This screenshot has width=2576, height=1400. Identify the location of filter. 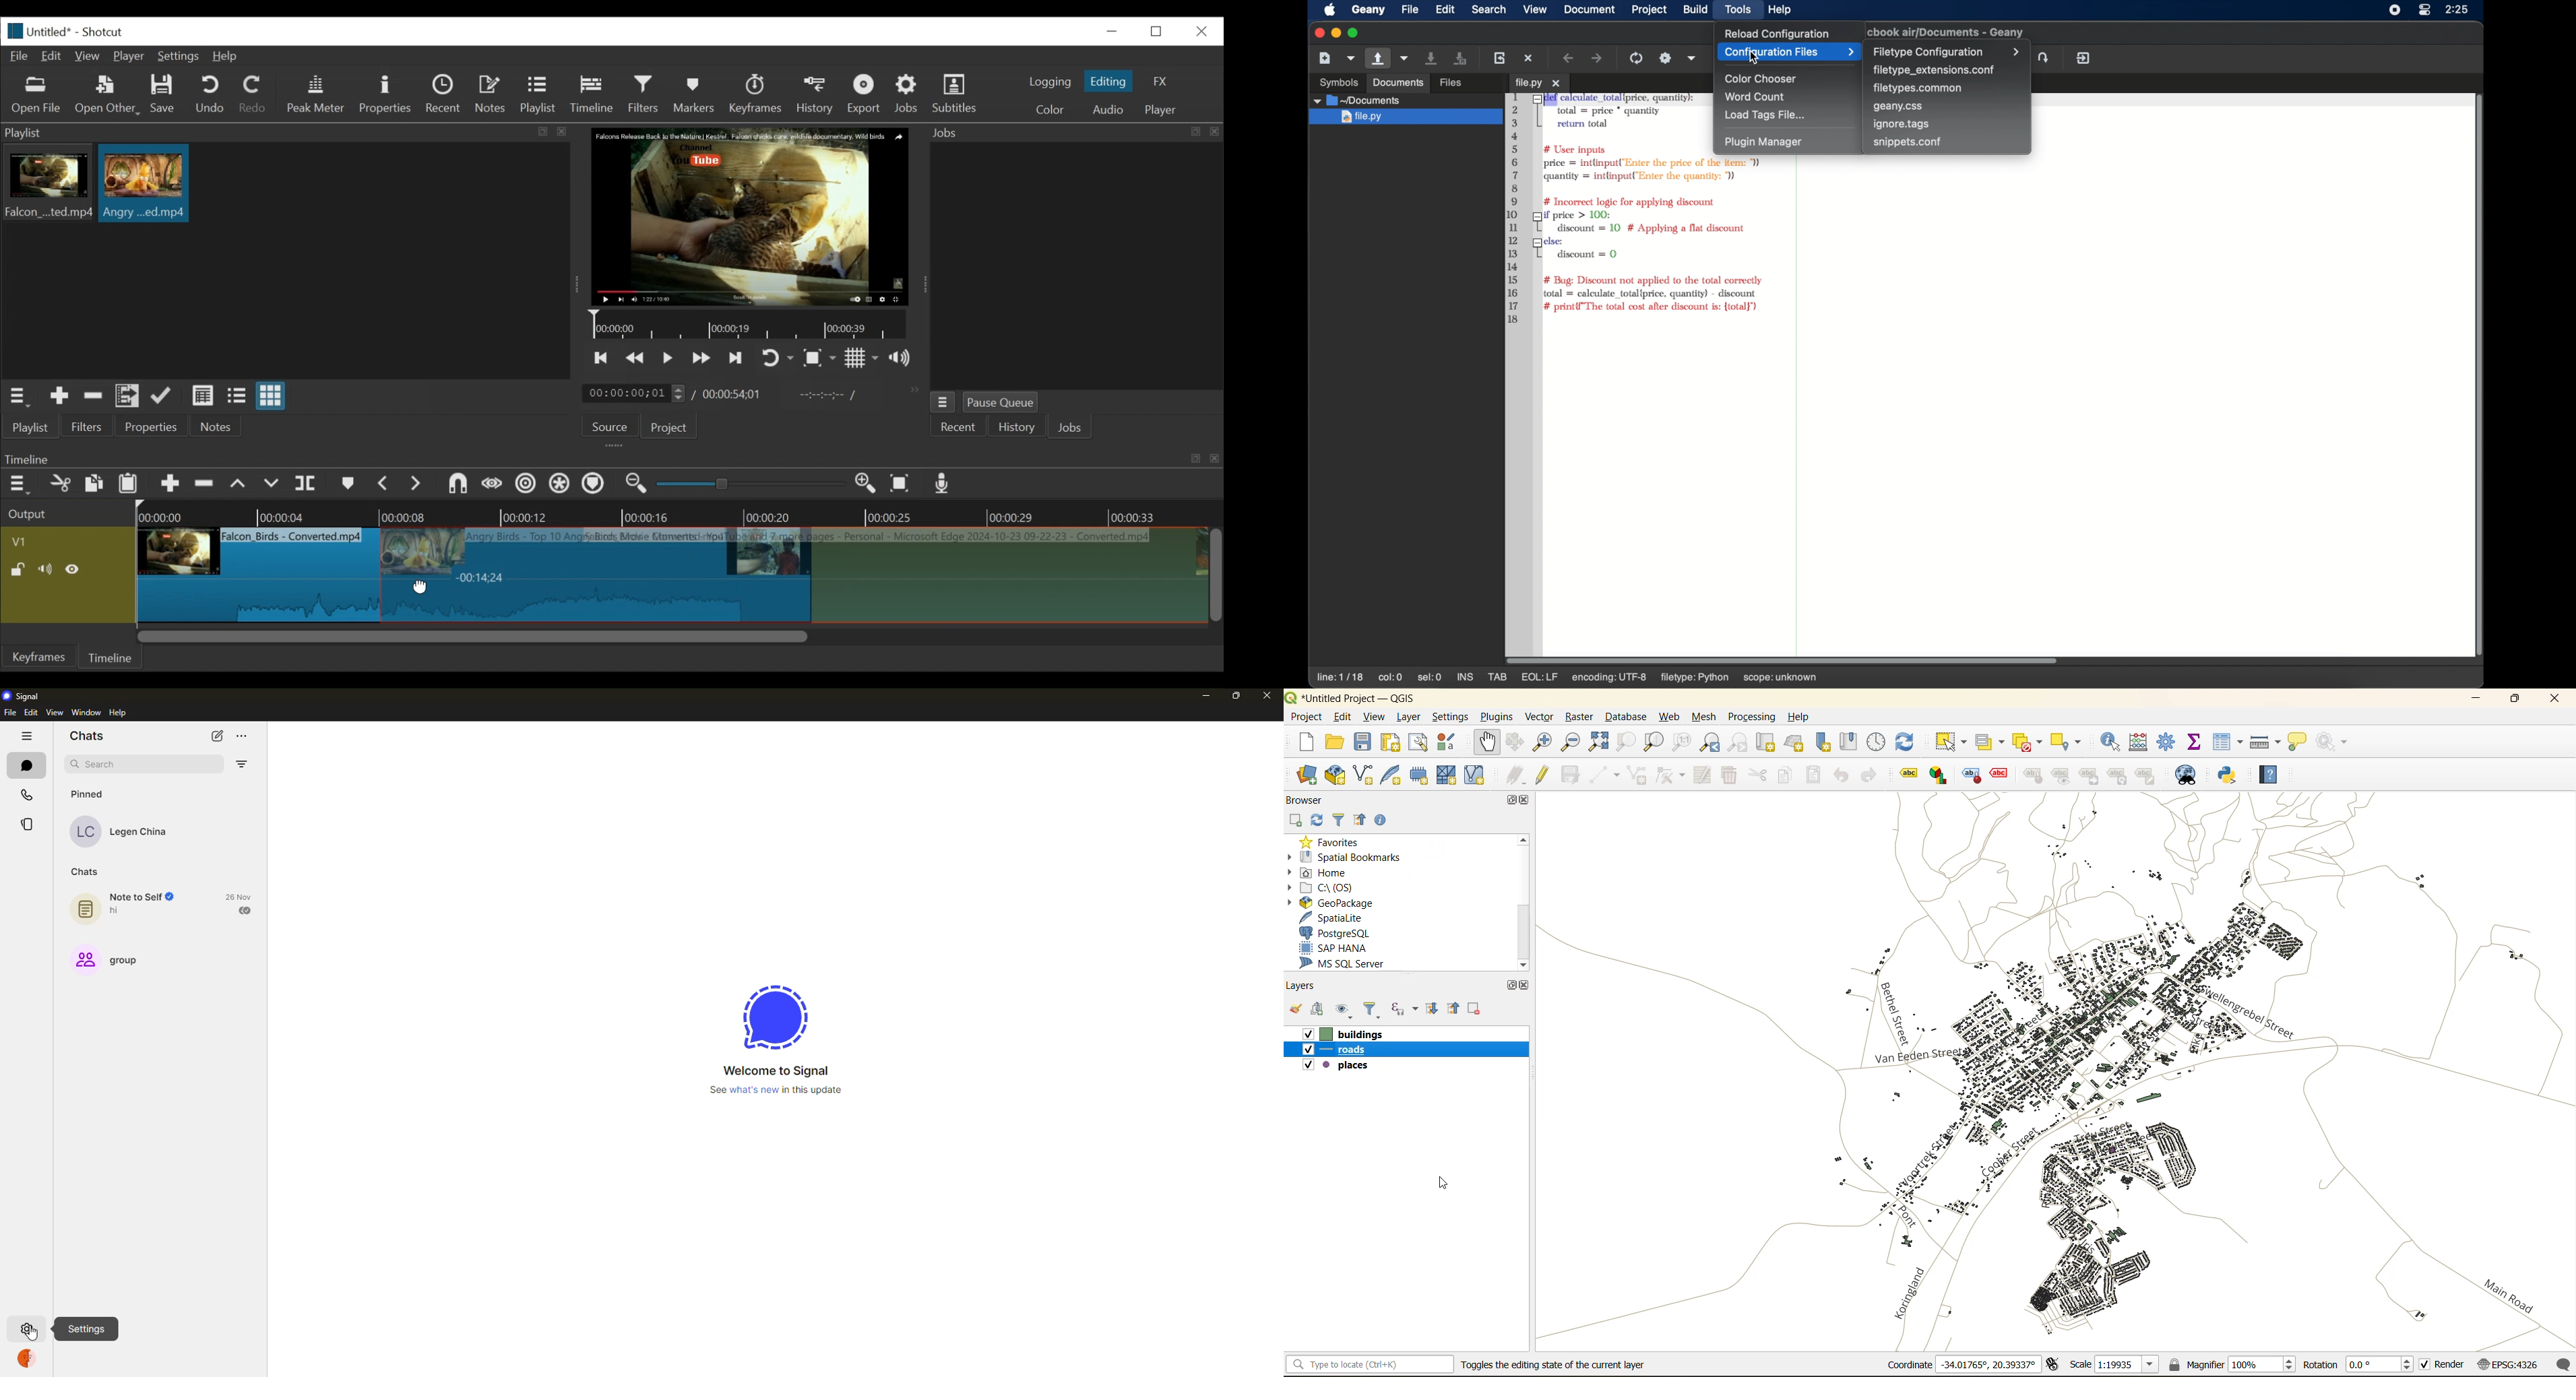
(1340, 820).